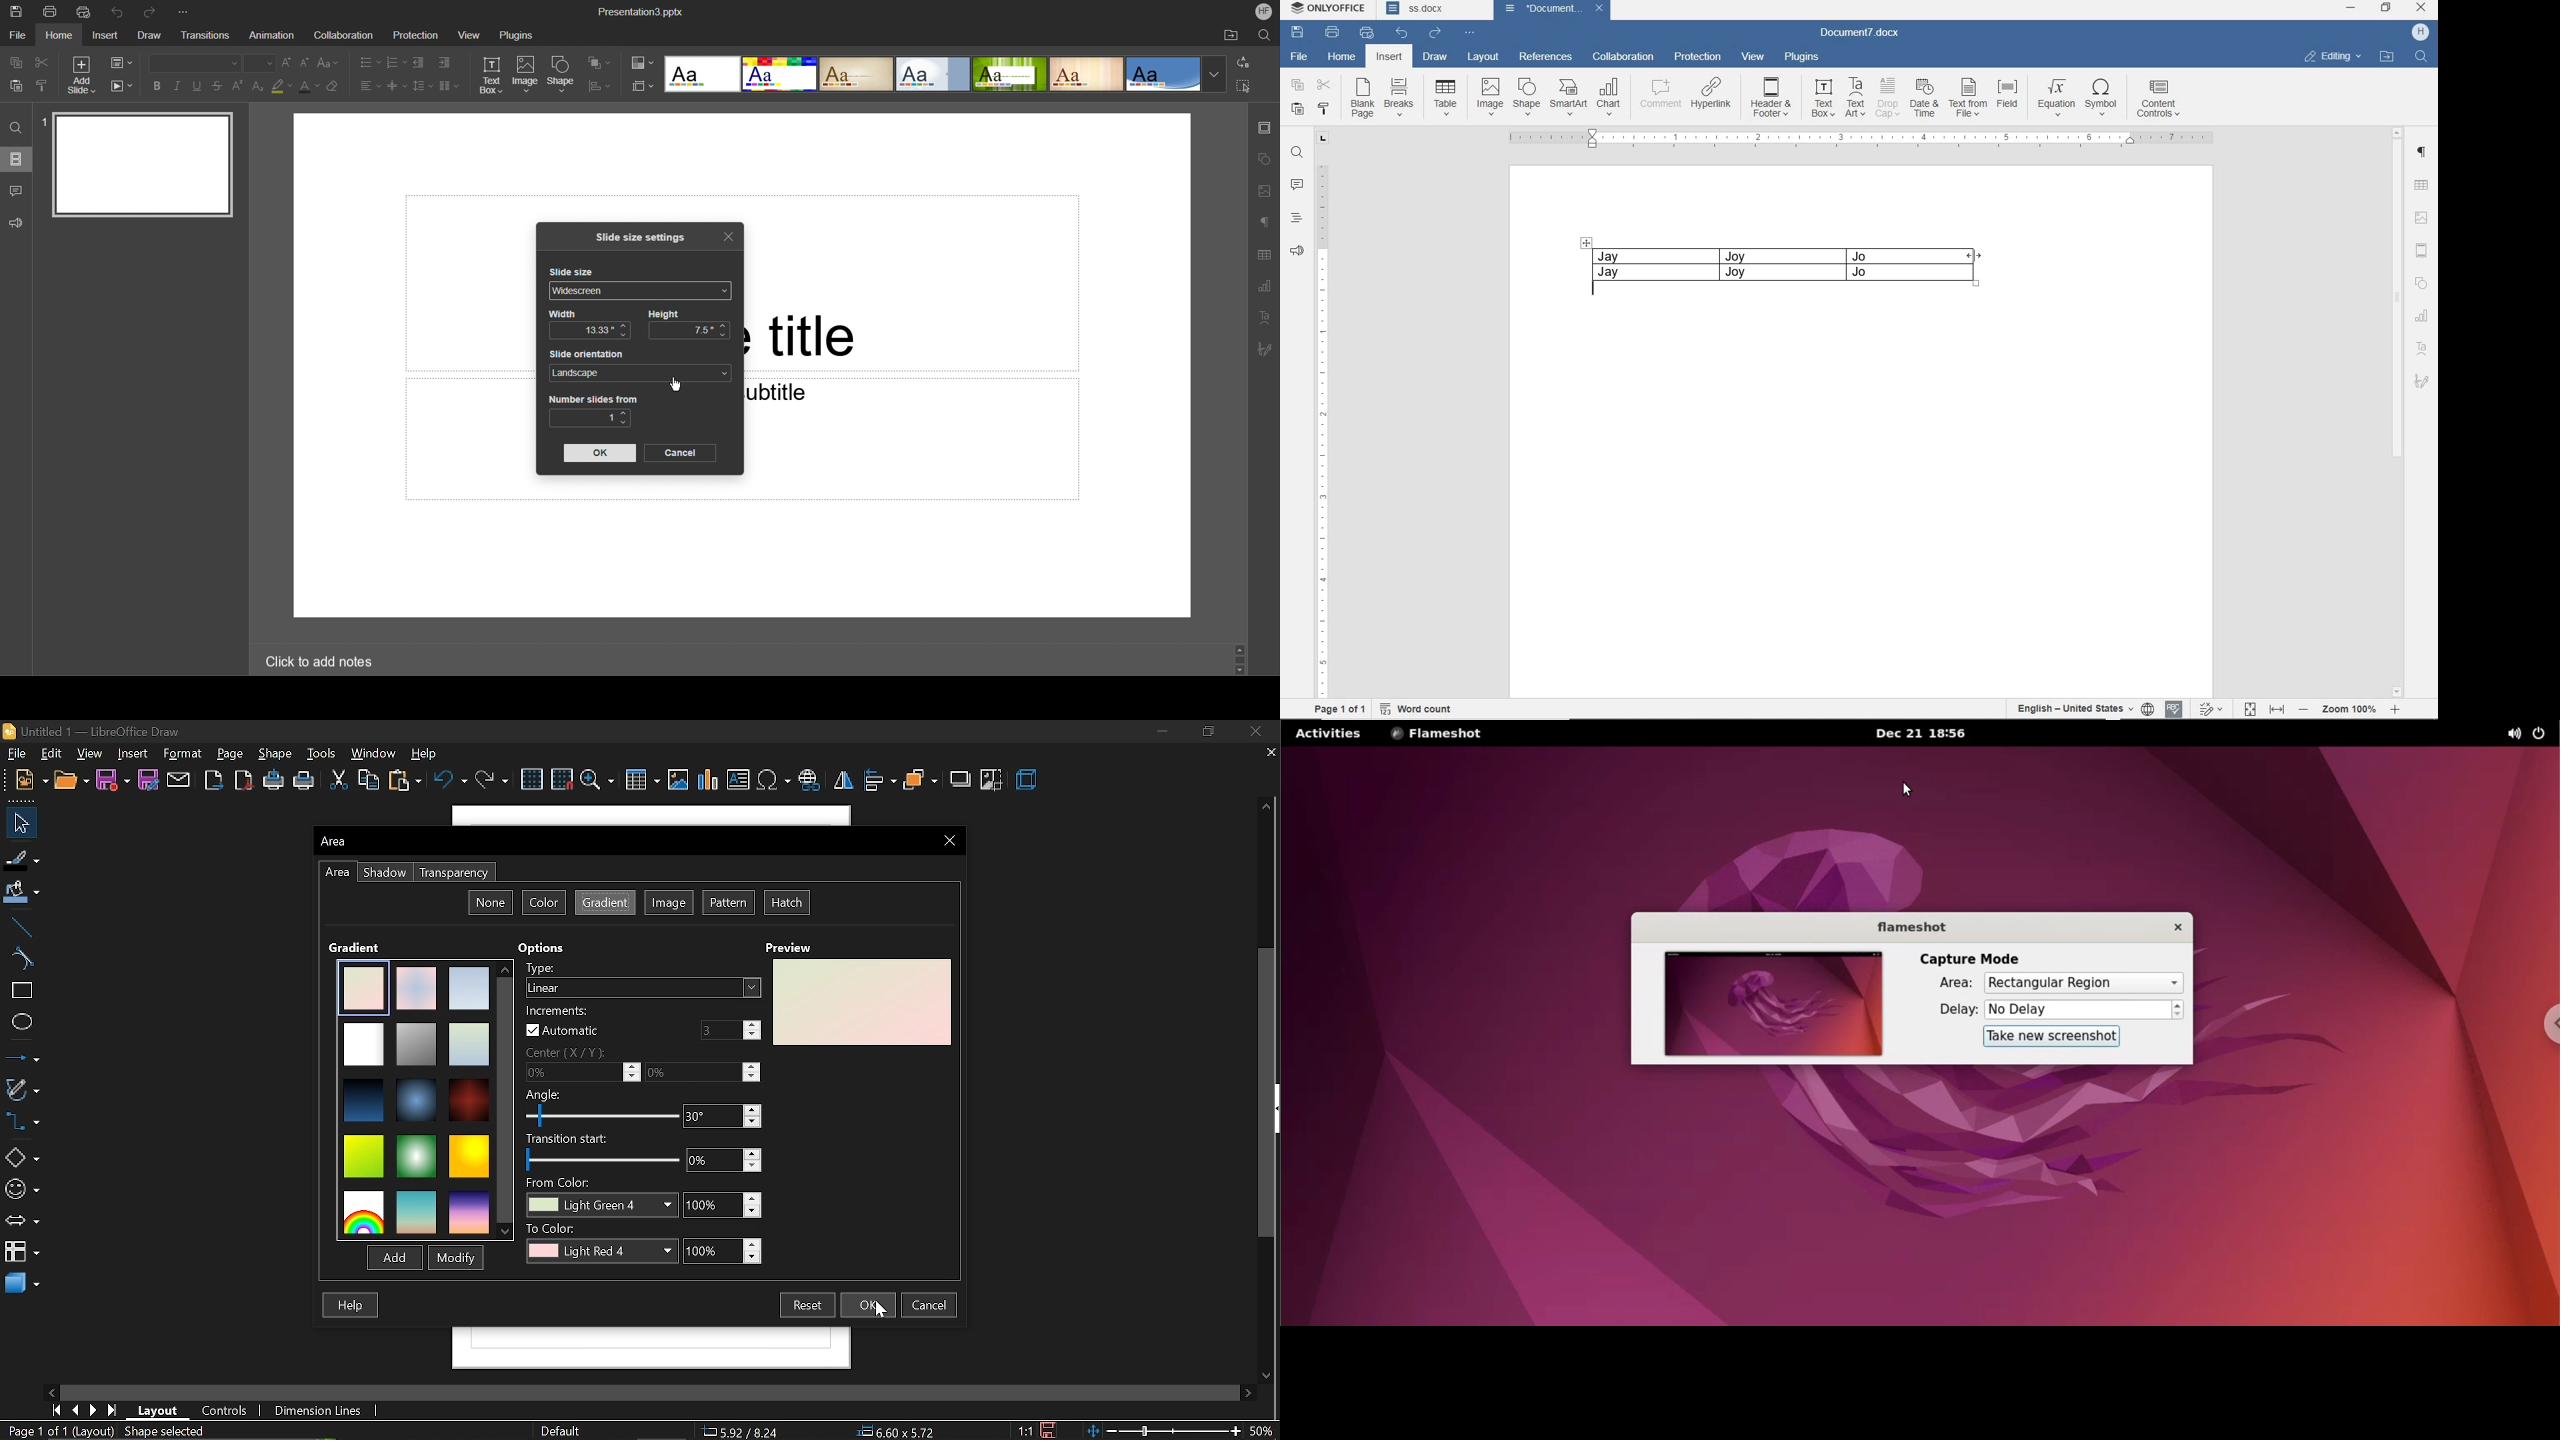 The image size is (2576, 1456). I want to click on current page (Page 1 of 1 (Layout)), so click(57, 1432).